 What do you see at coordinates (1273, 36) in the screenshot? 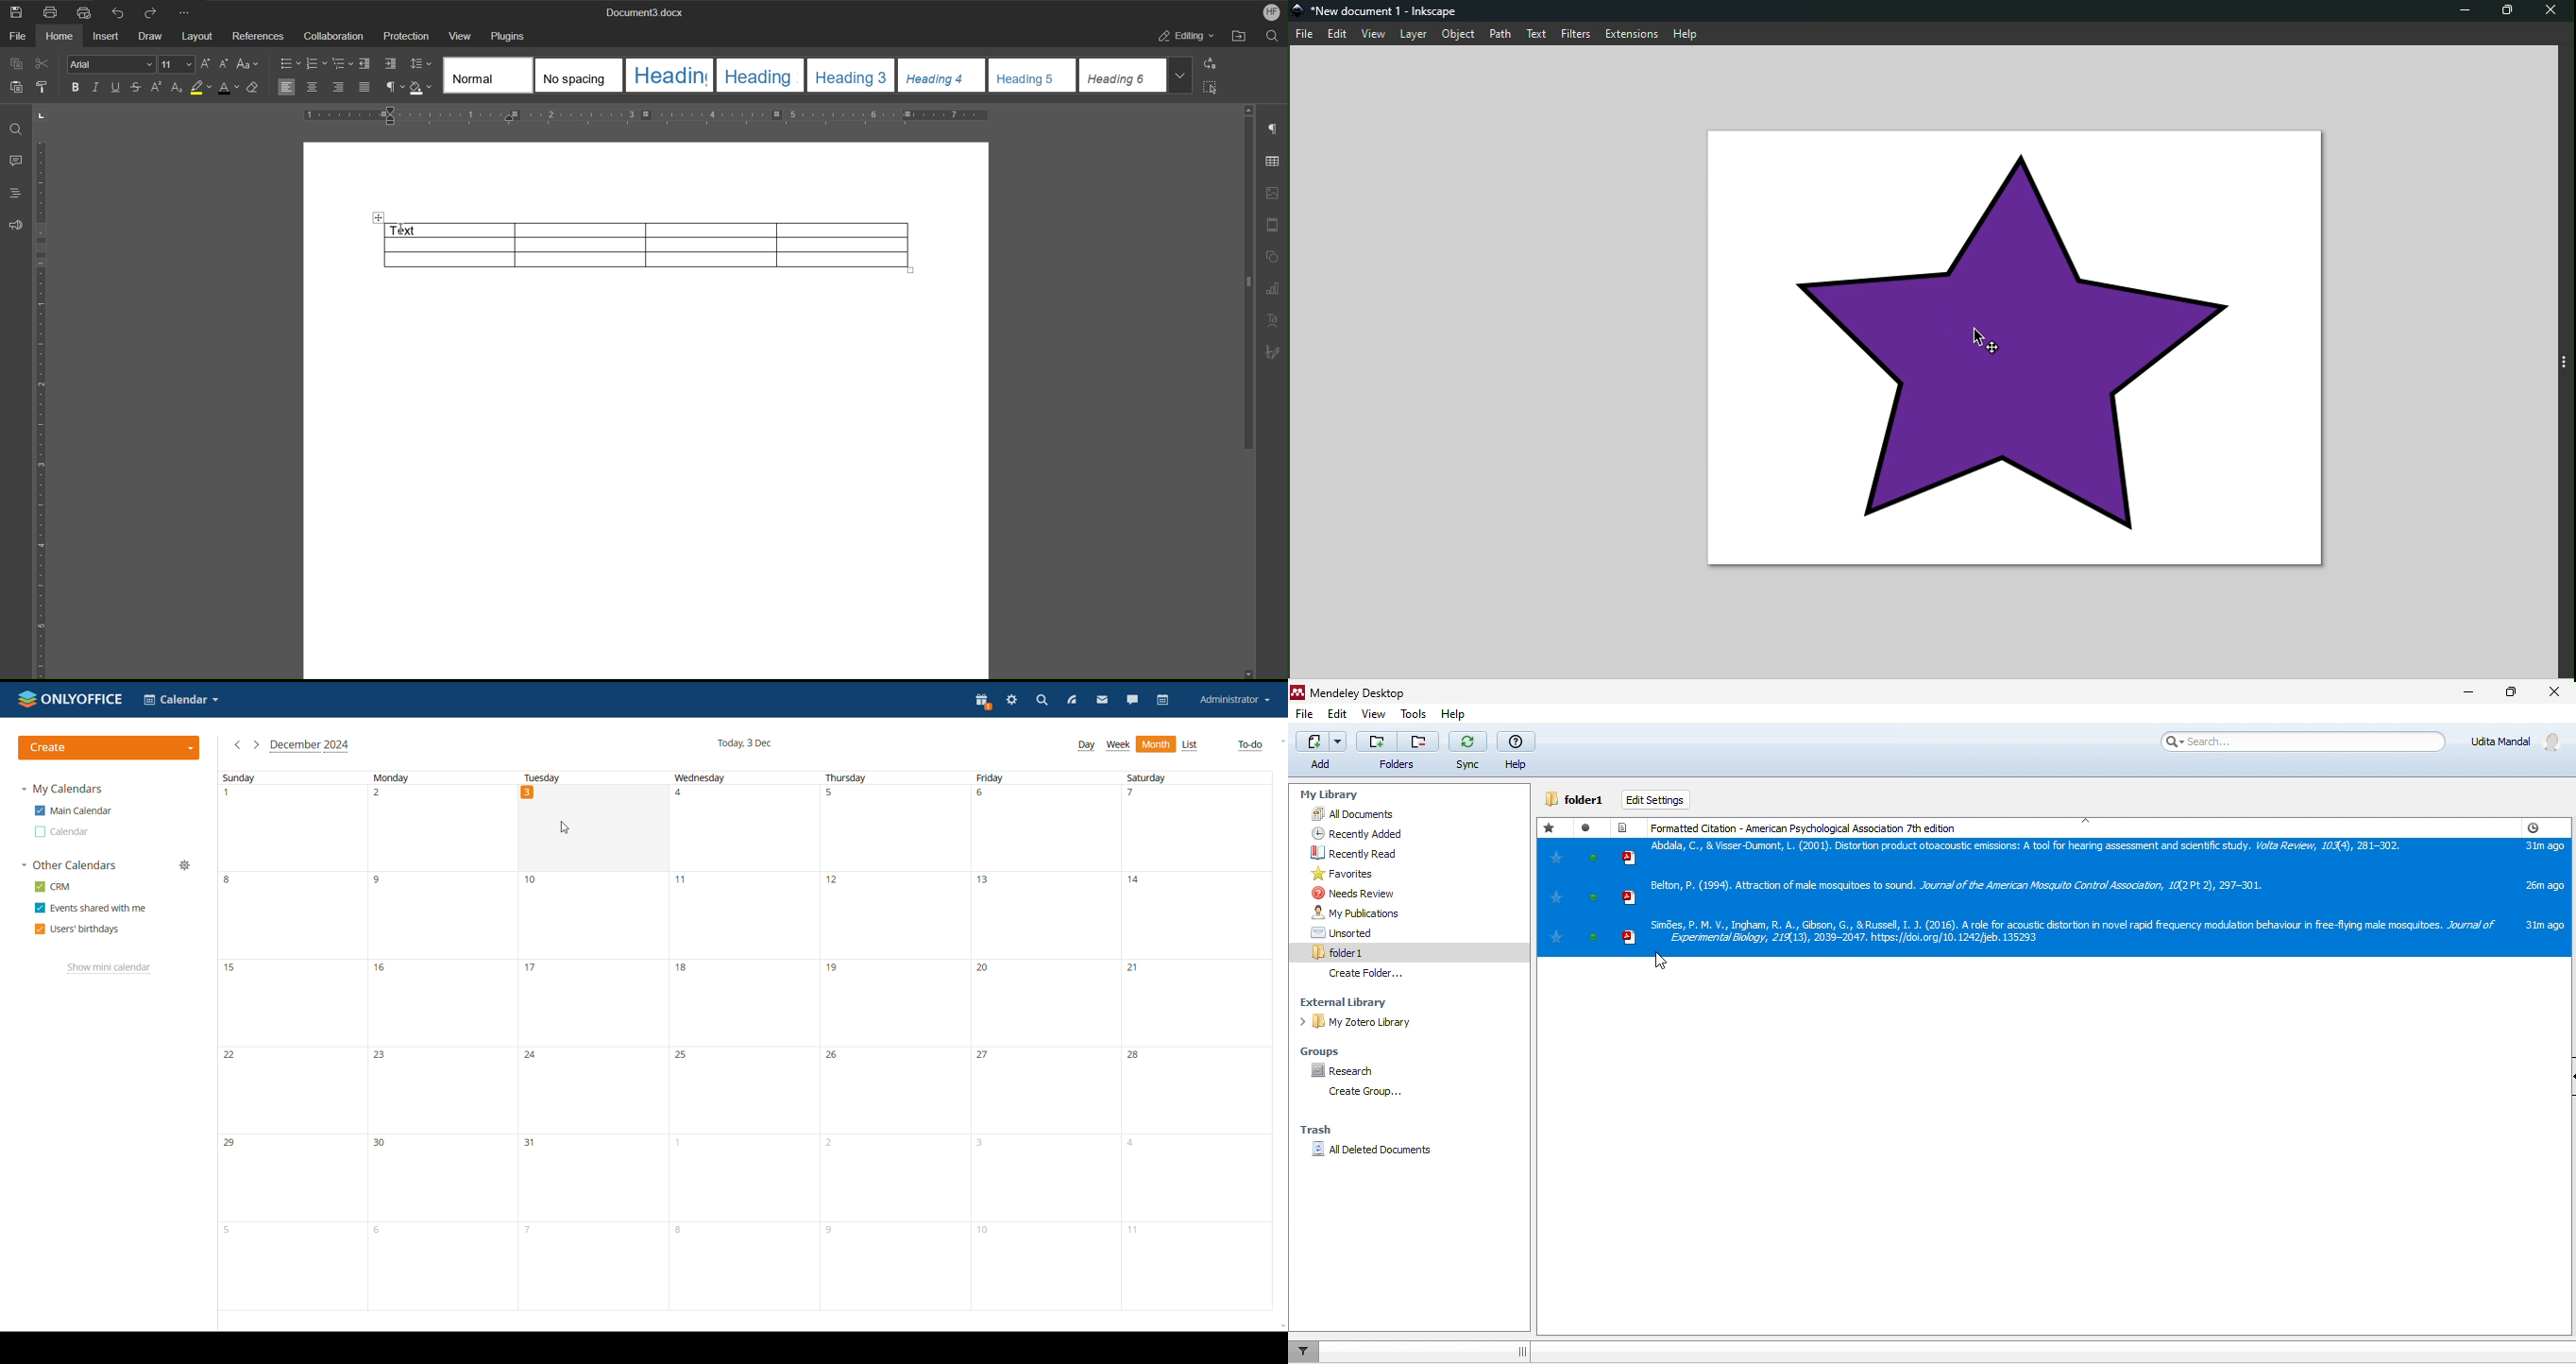
I see `Search` at bounding box center [1273, 36].